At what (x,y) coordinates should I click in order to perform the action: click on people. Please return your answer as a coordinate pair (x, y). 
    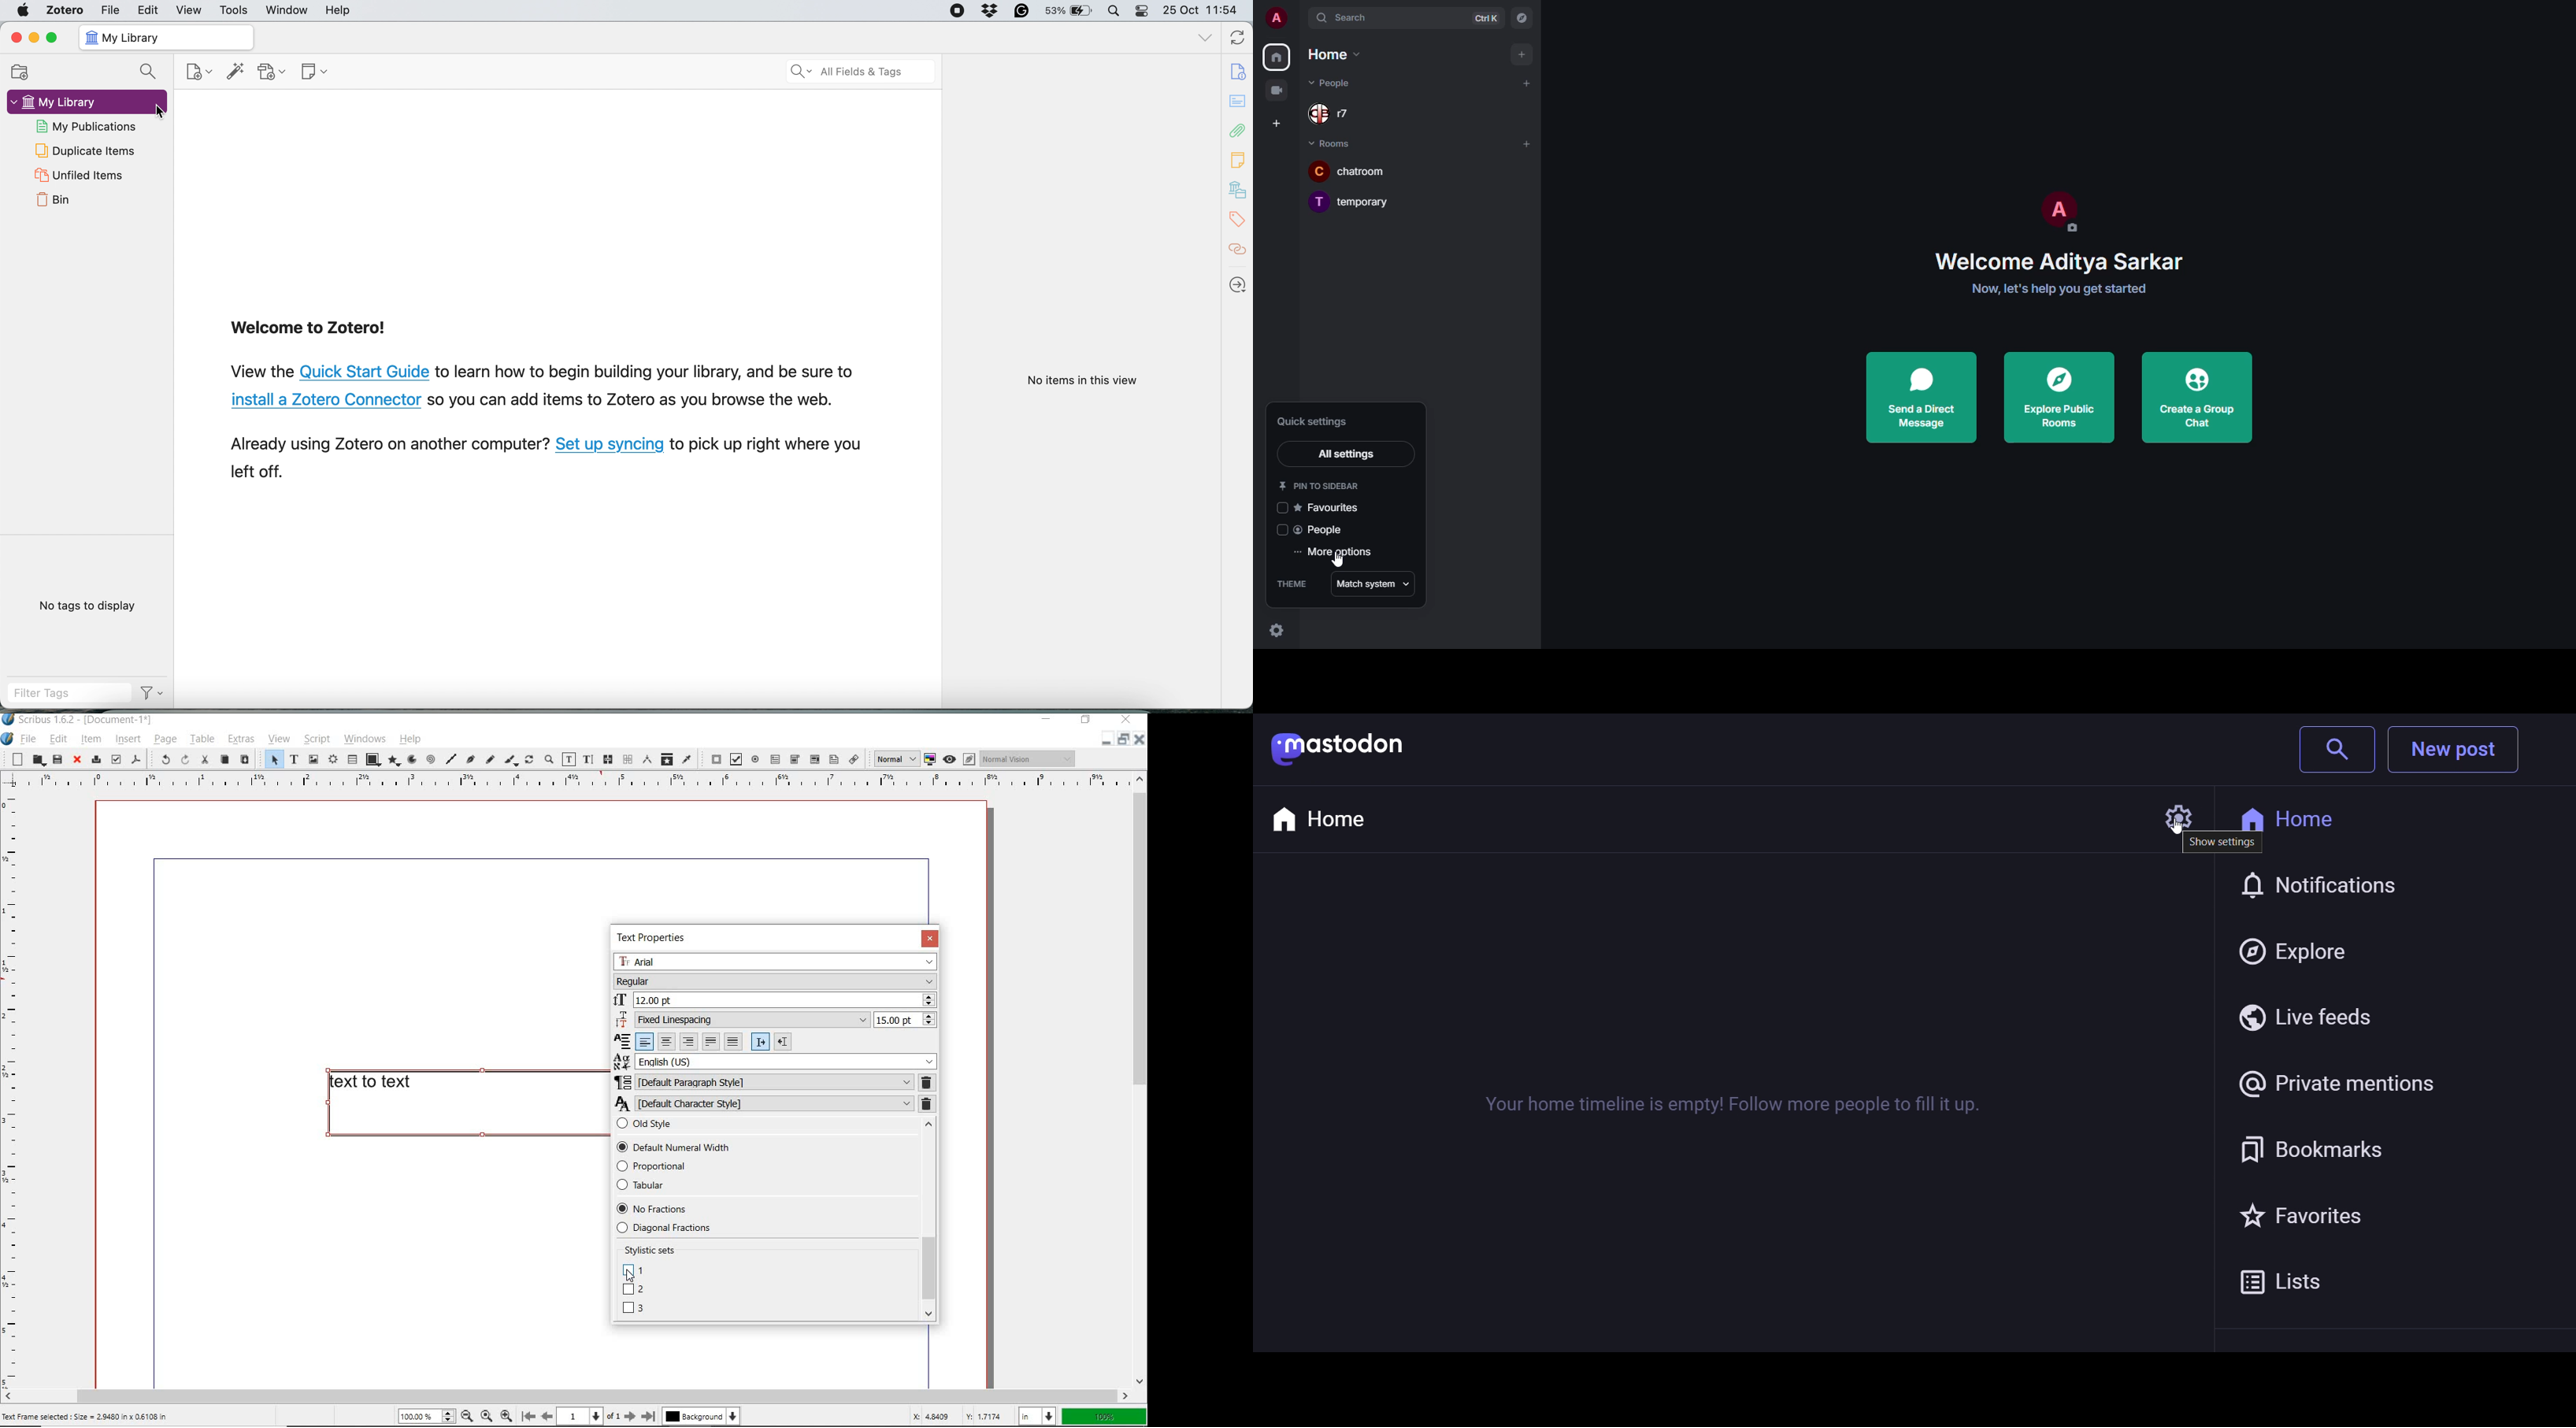
    Looking at the image, I should click on (1340, 83).